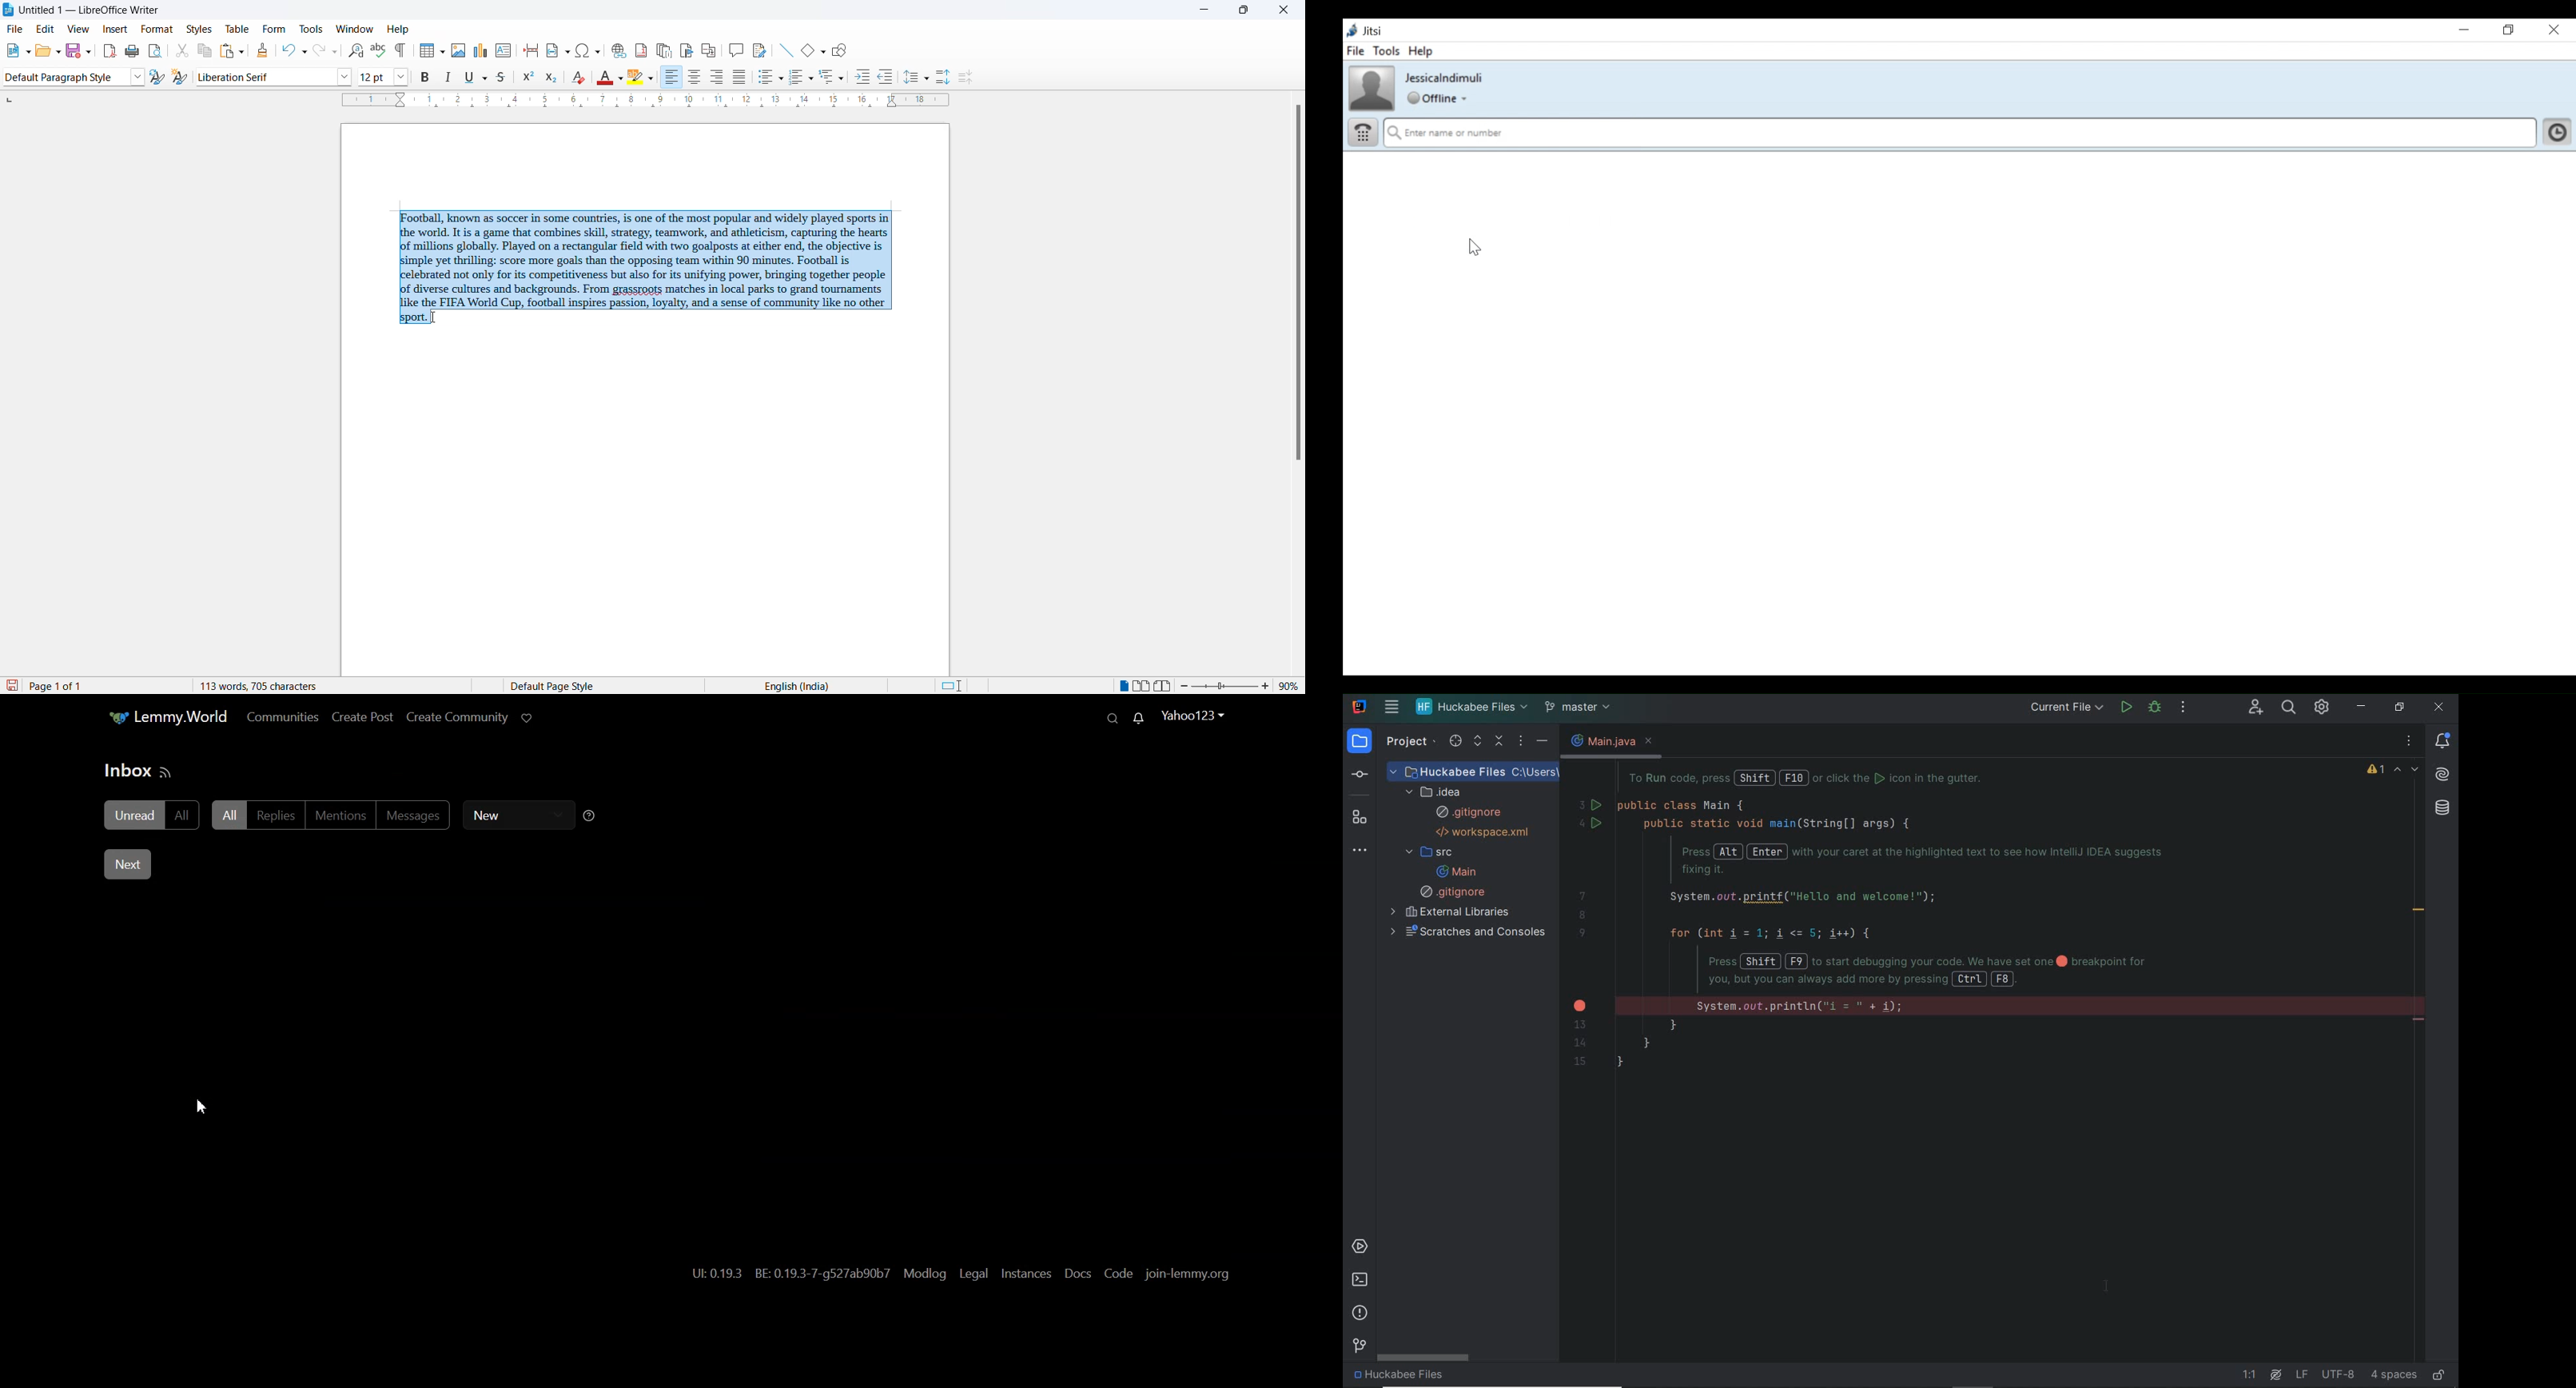  I want to click on ID name, so click(1442, 77).